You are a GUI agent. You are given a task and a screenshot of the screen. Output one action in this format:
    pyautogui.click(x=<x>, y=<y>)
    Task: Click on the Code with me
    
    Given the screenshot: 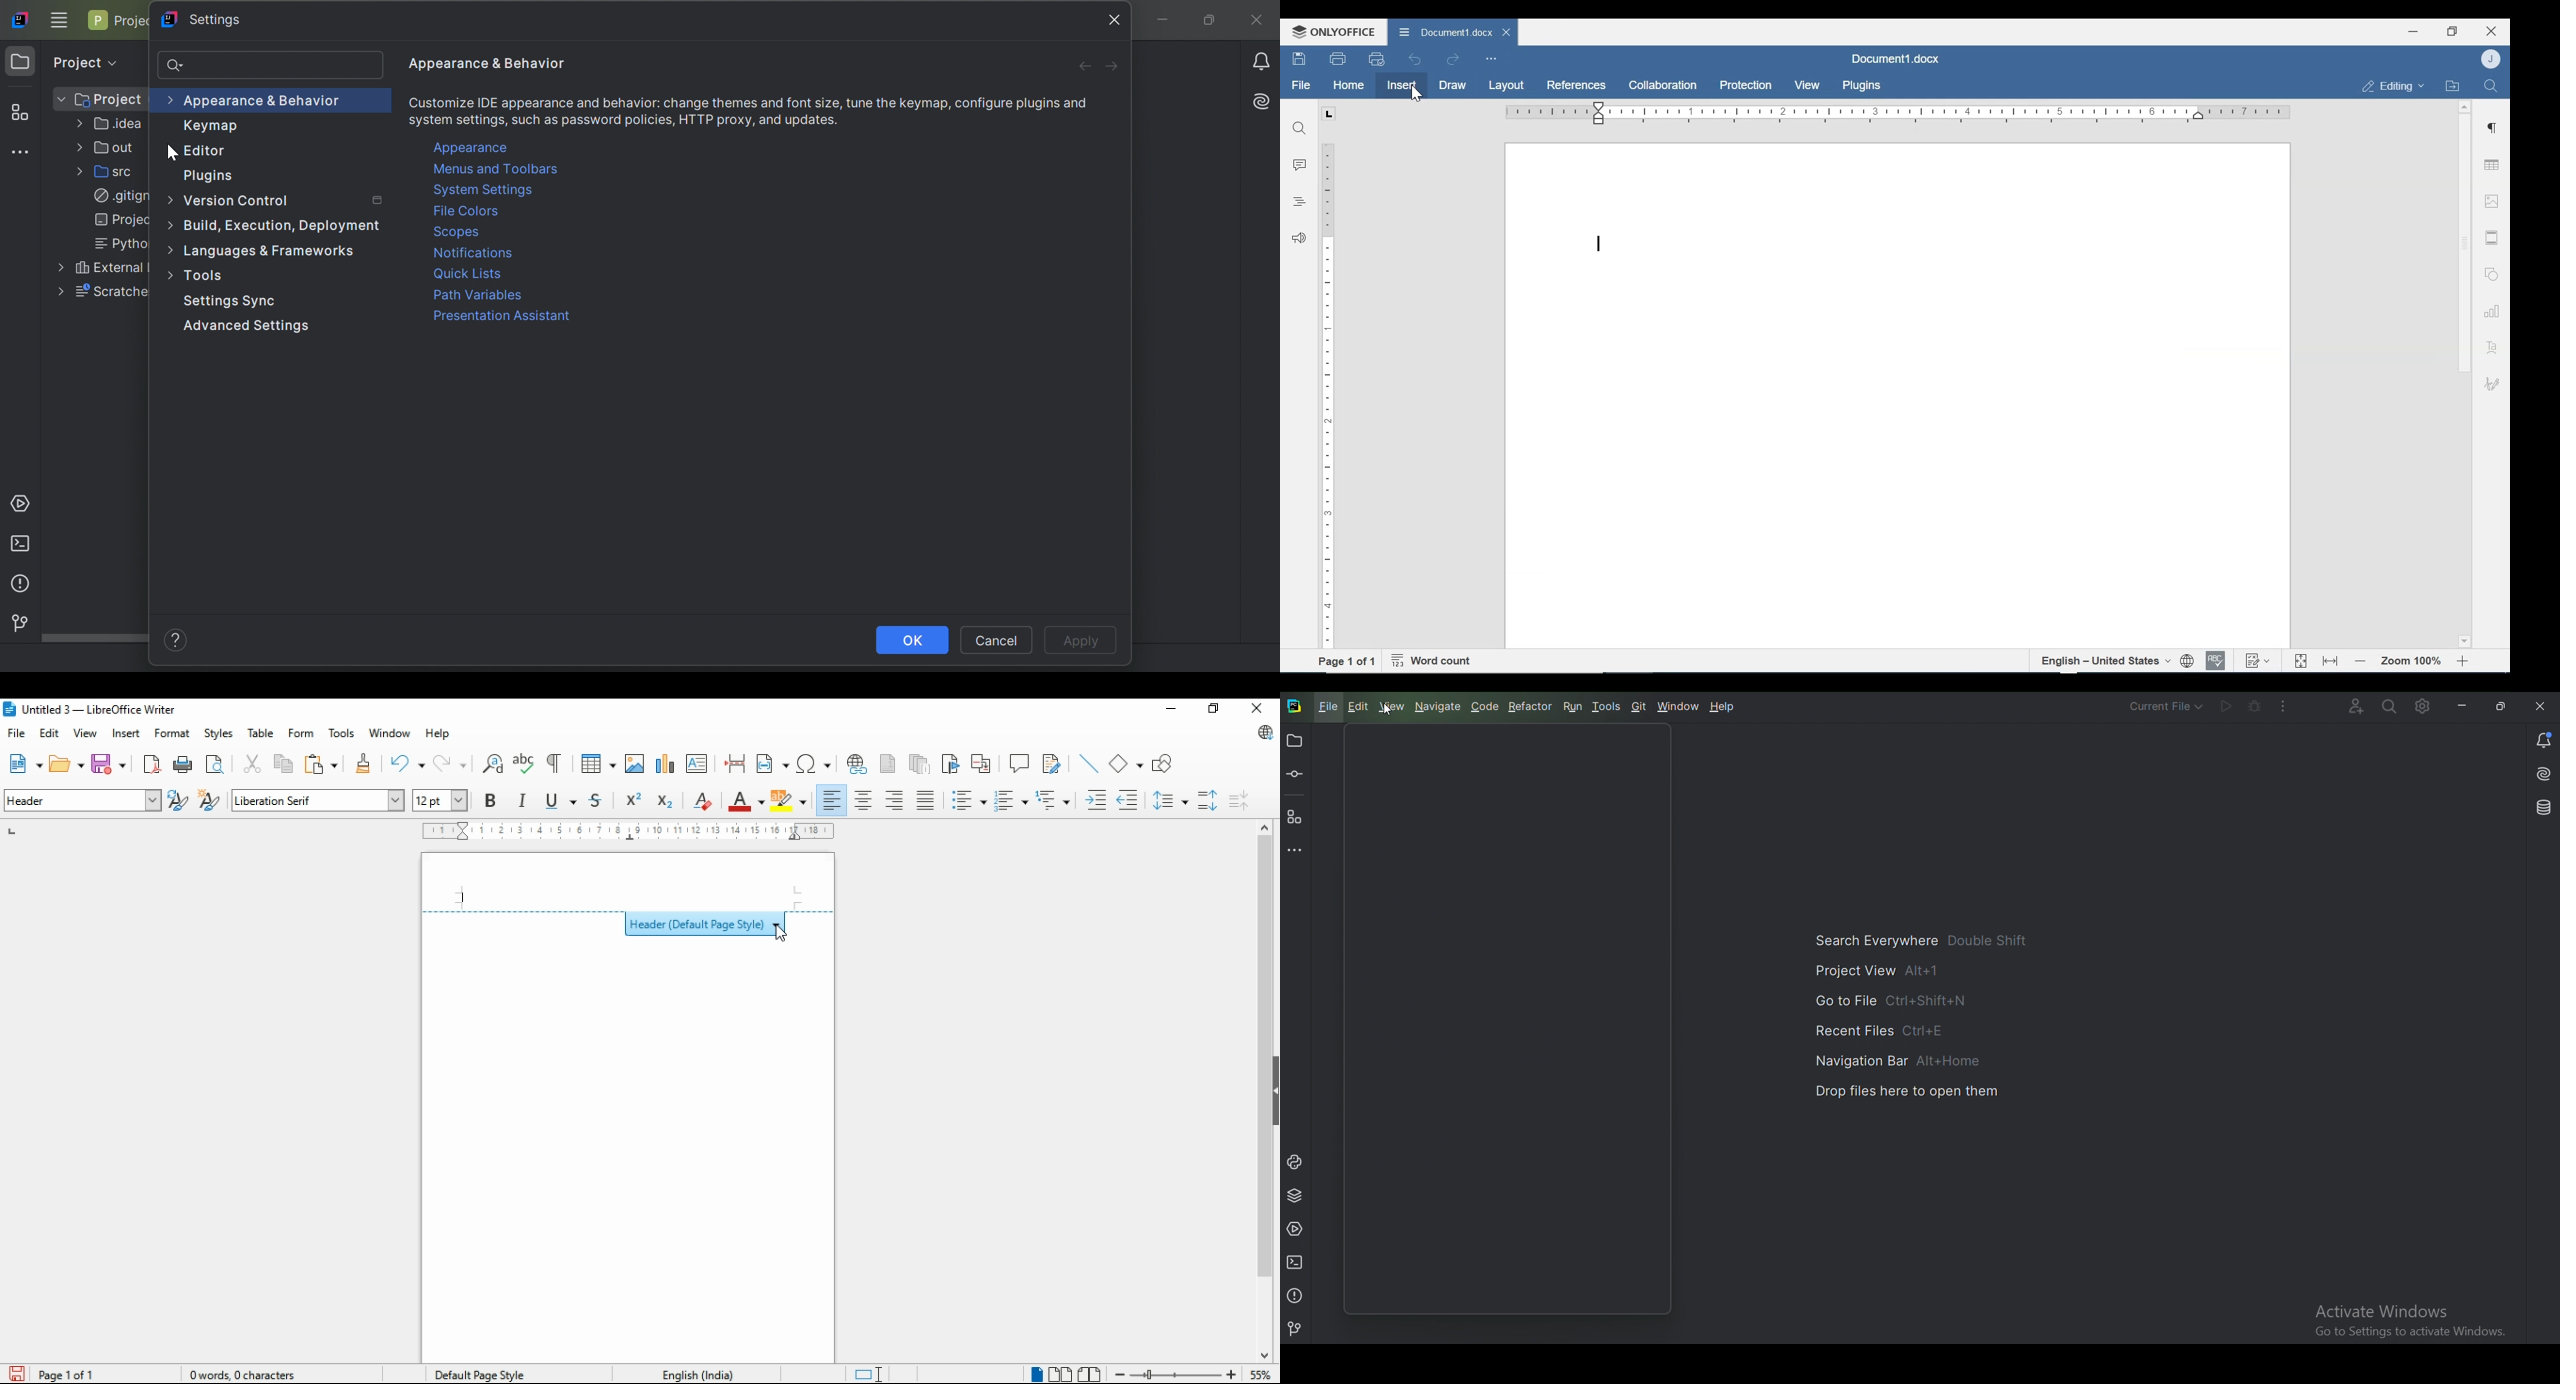 What is the action you would take?
    pyautogui.click(x=2346, y=707)
    